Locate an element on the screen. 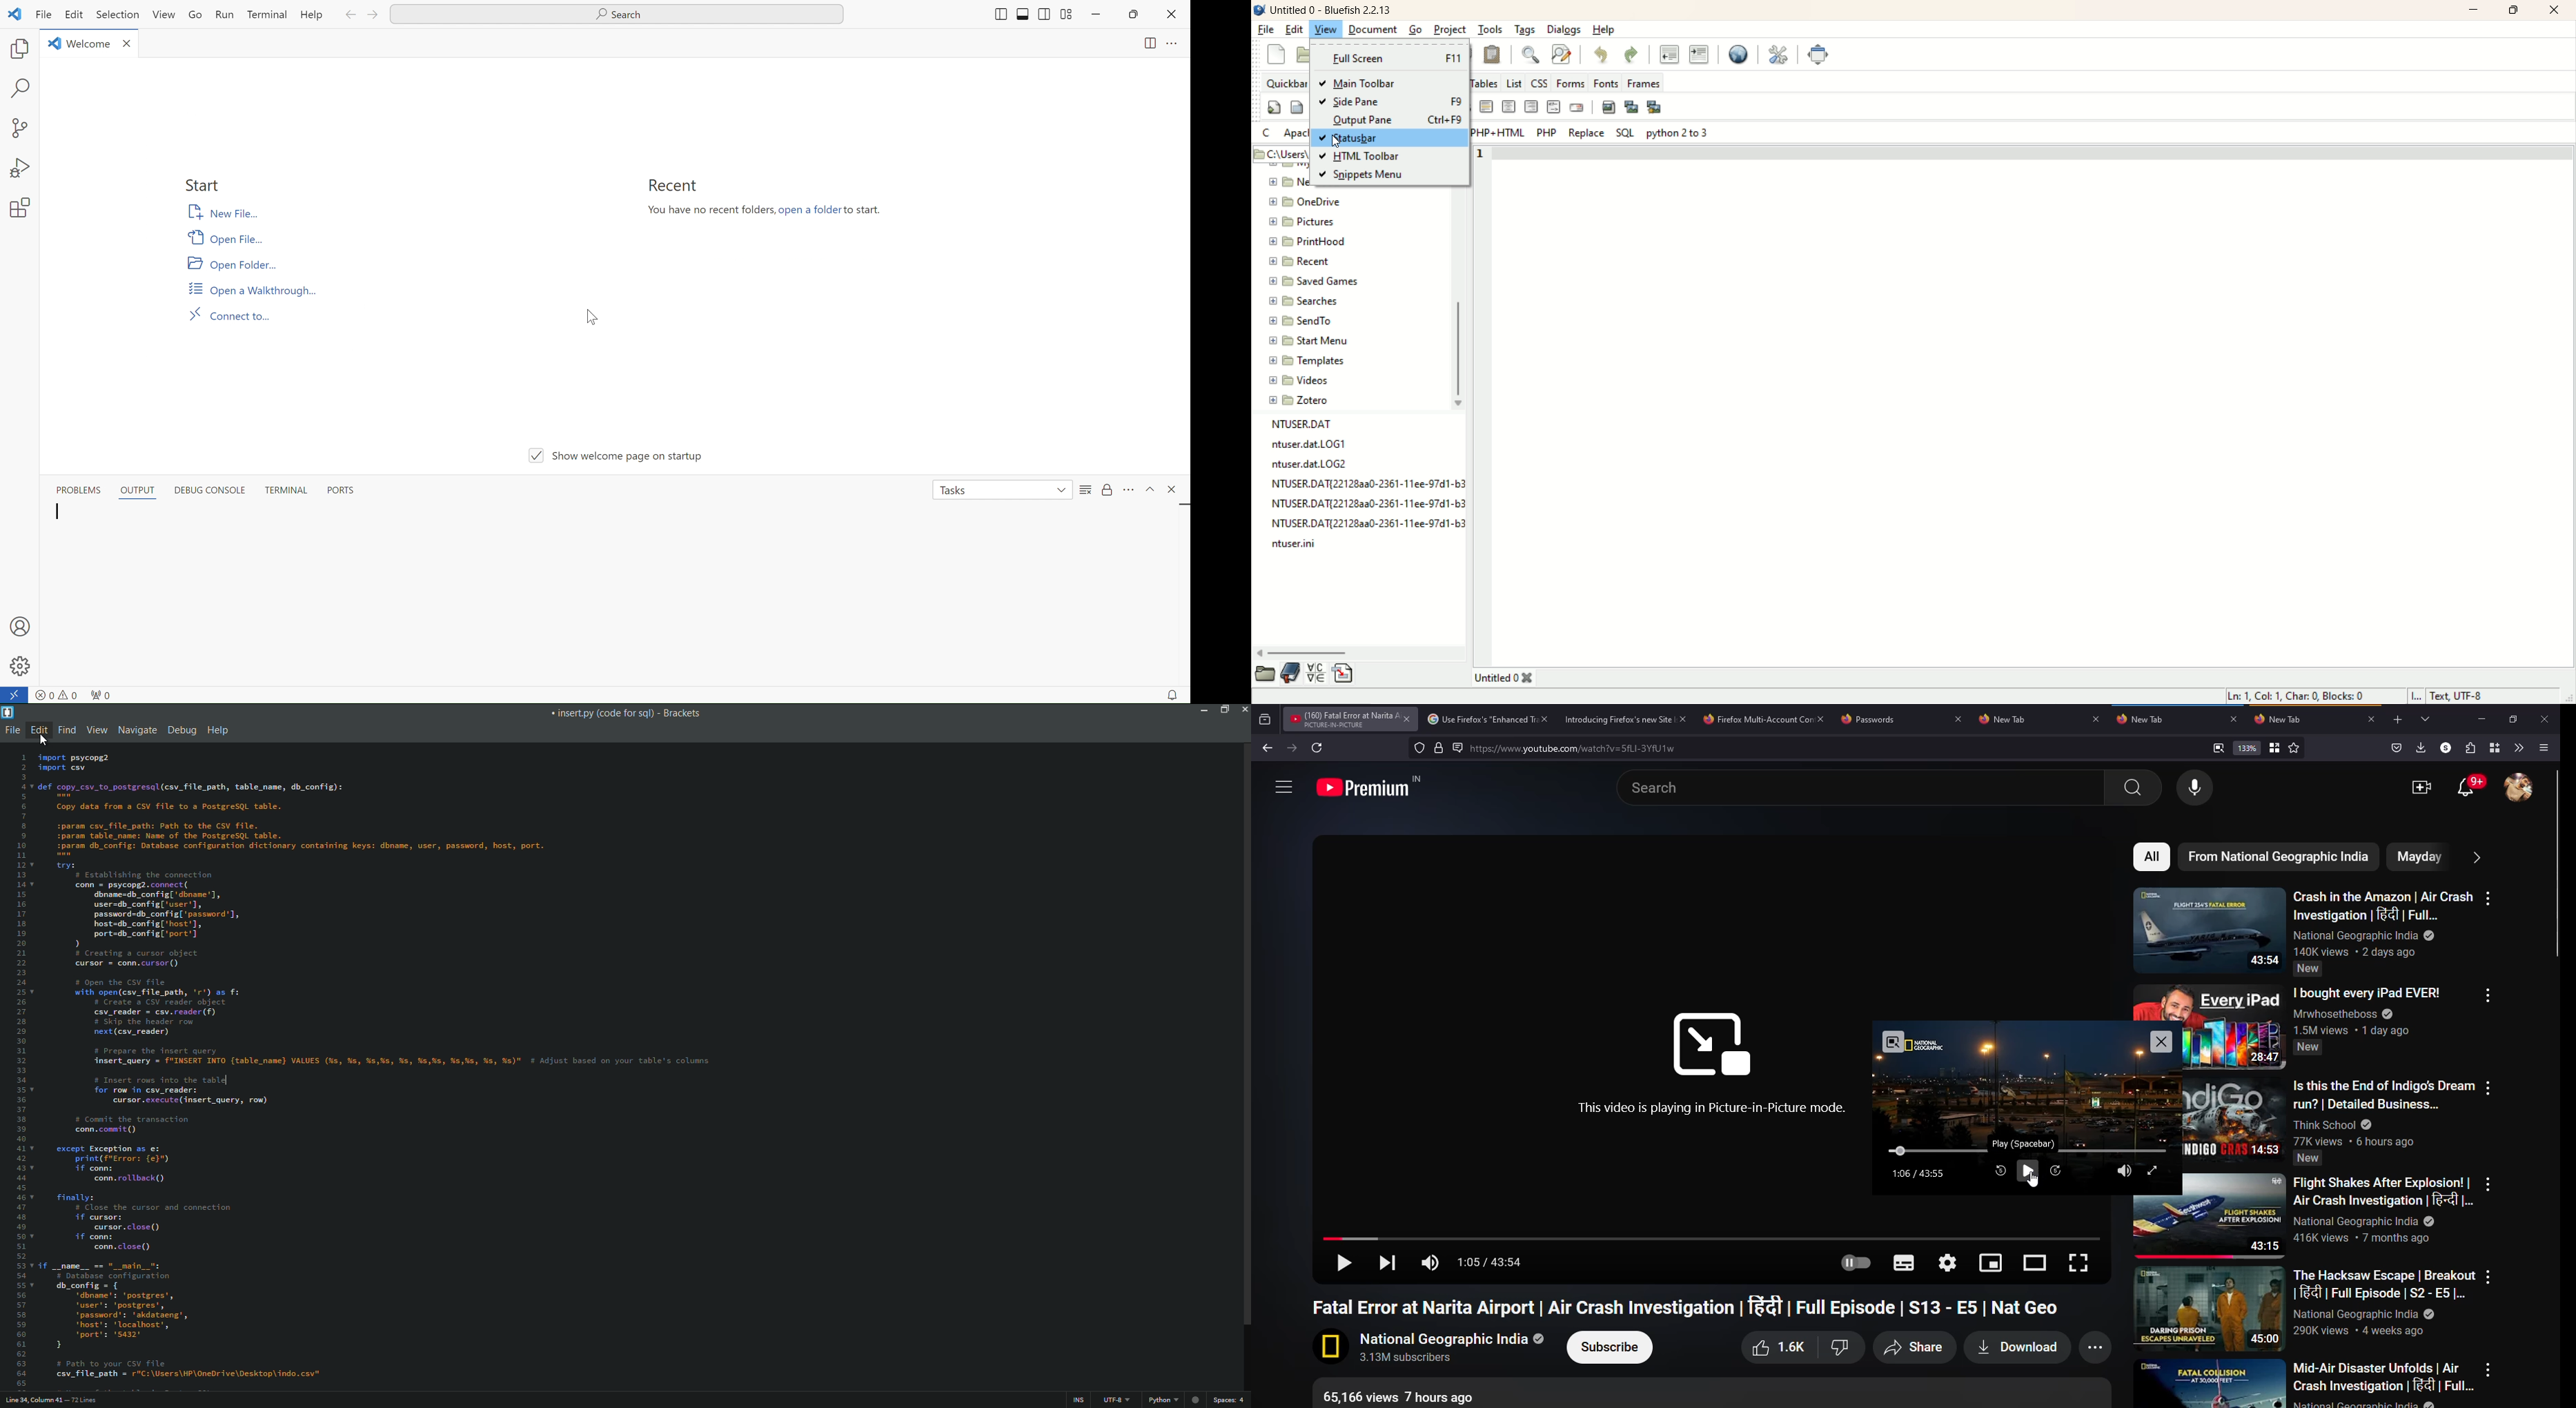 The image size is (2576, 1428). video playing in picture-in-picture mode is located at coordinates (1714, 1107).